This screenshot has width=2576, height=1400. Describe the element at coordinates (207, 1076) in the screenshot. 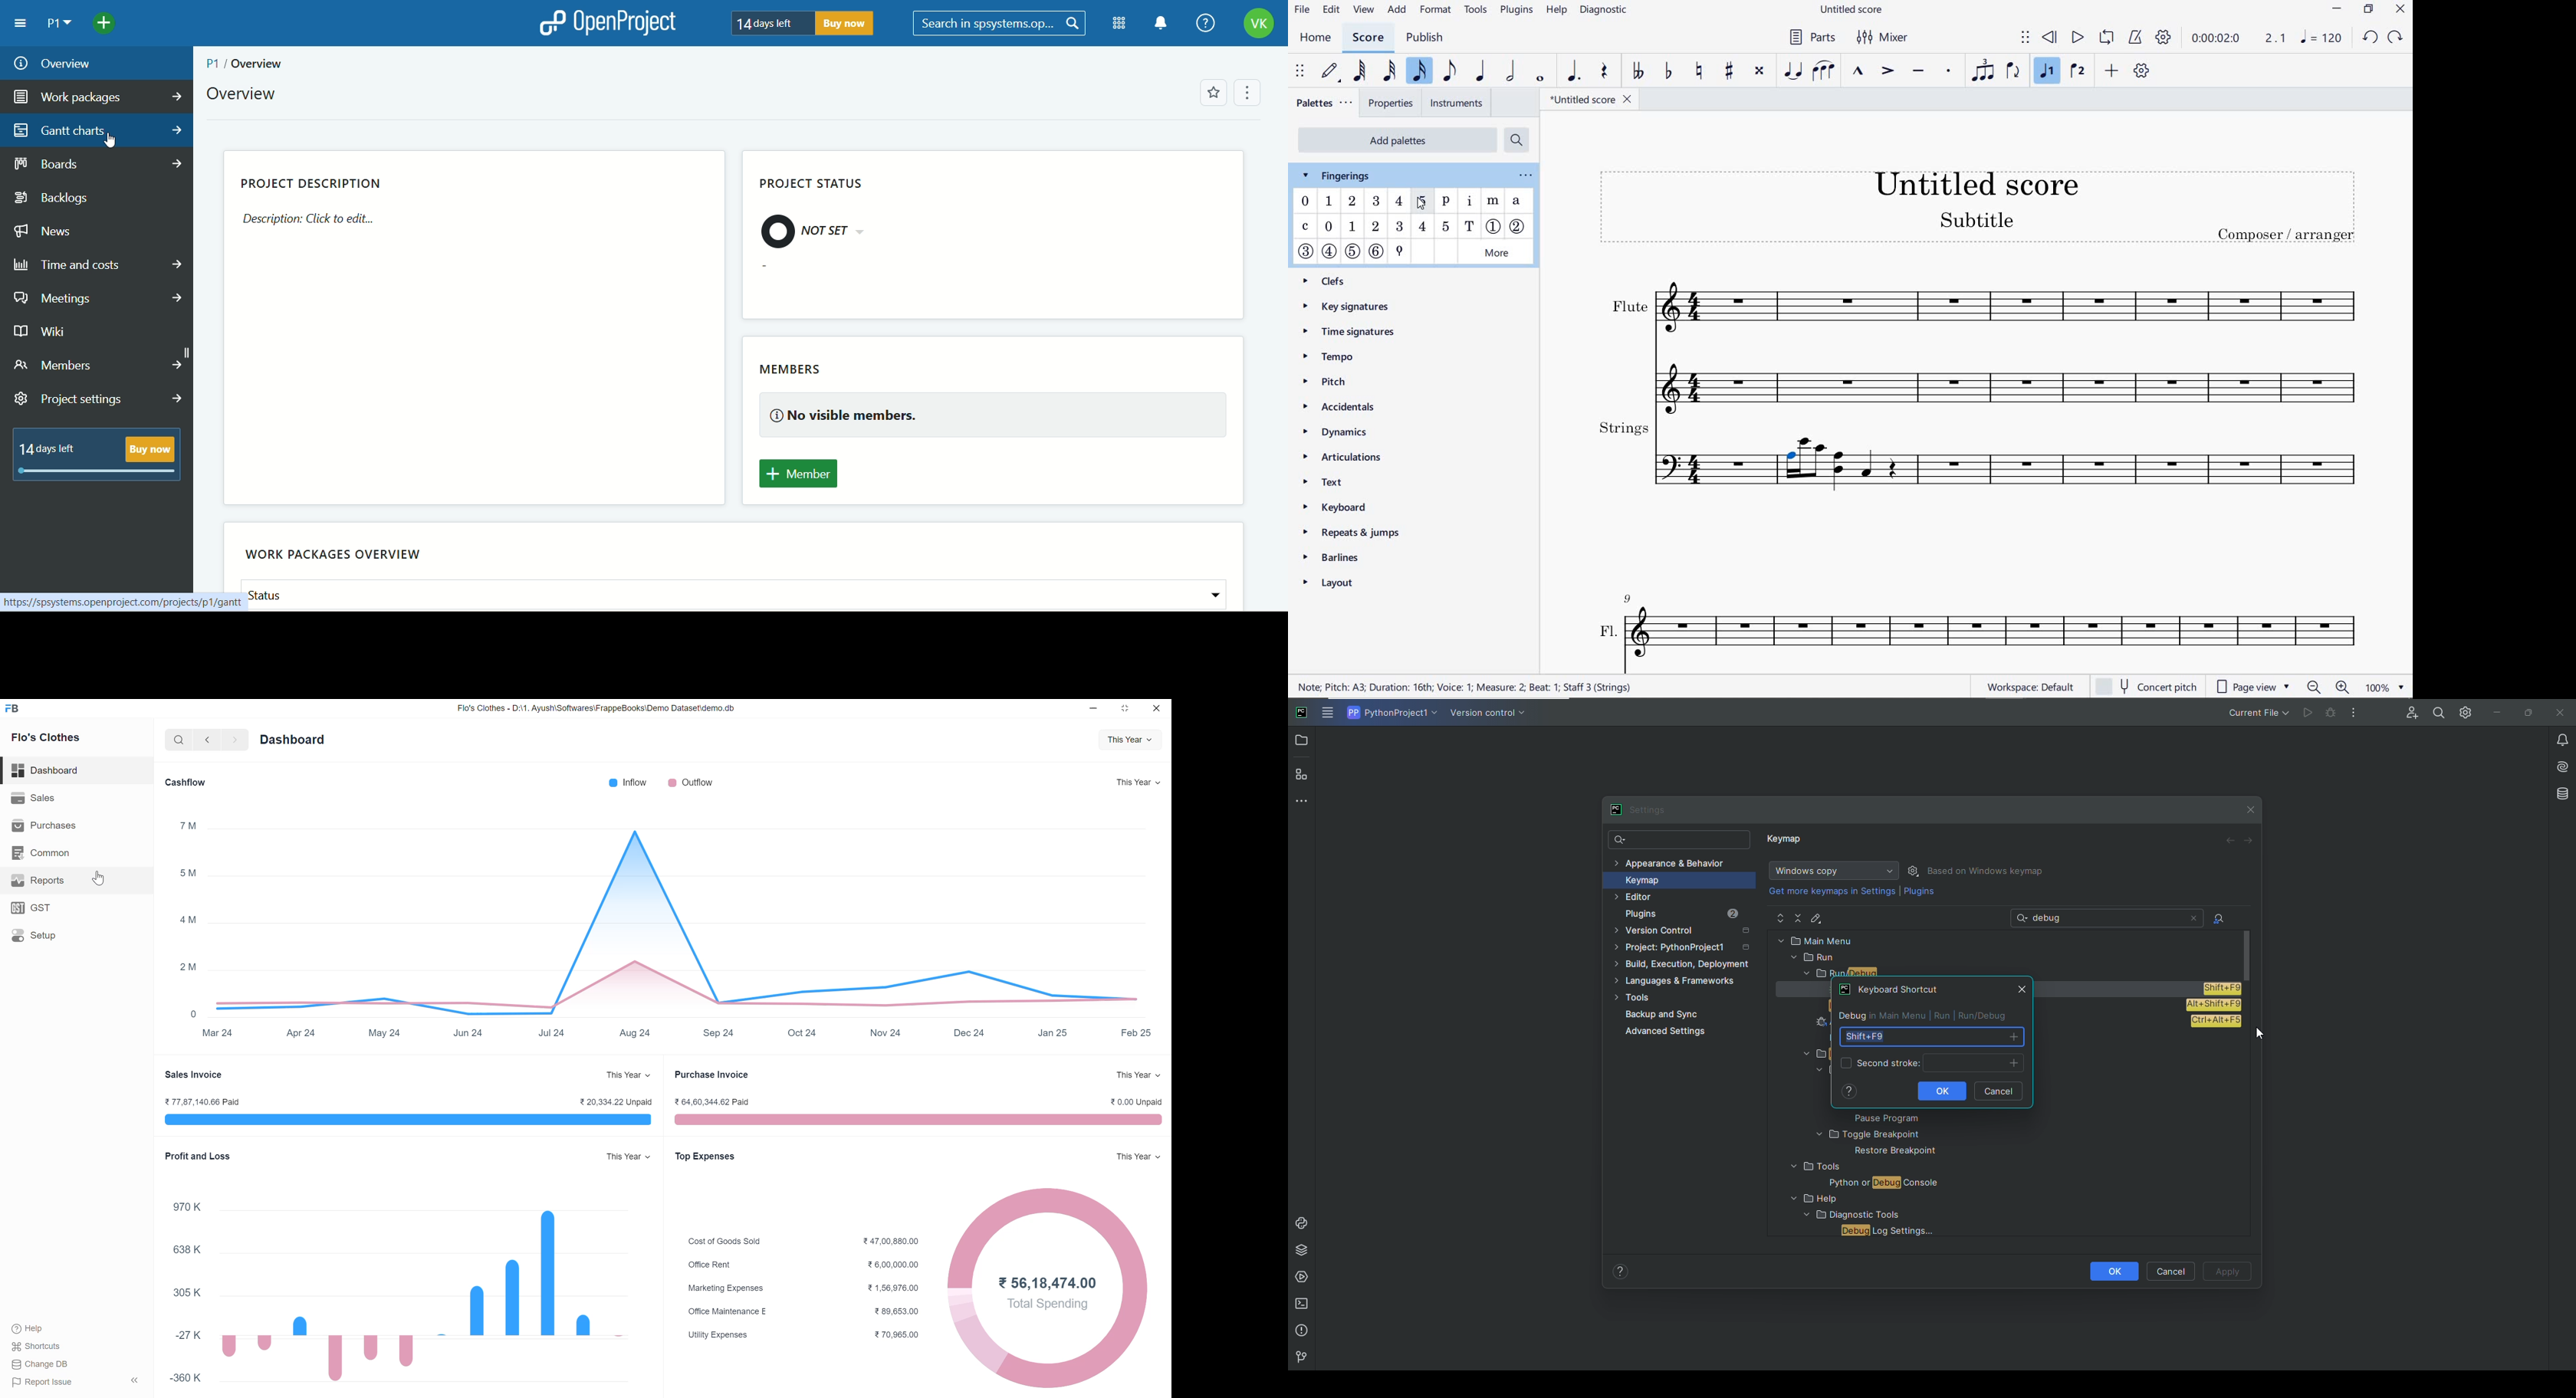

I see `sales invoice` at that location.